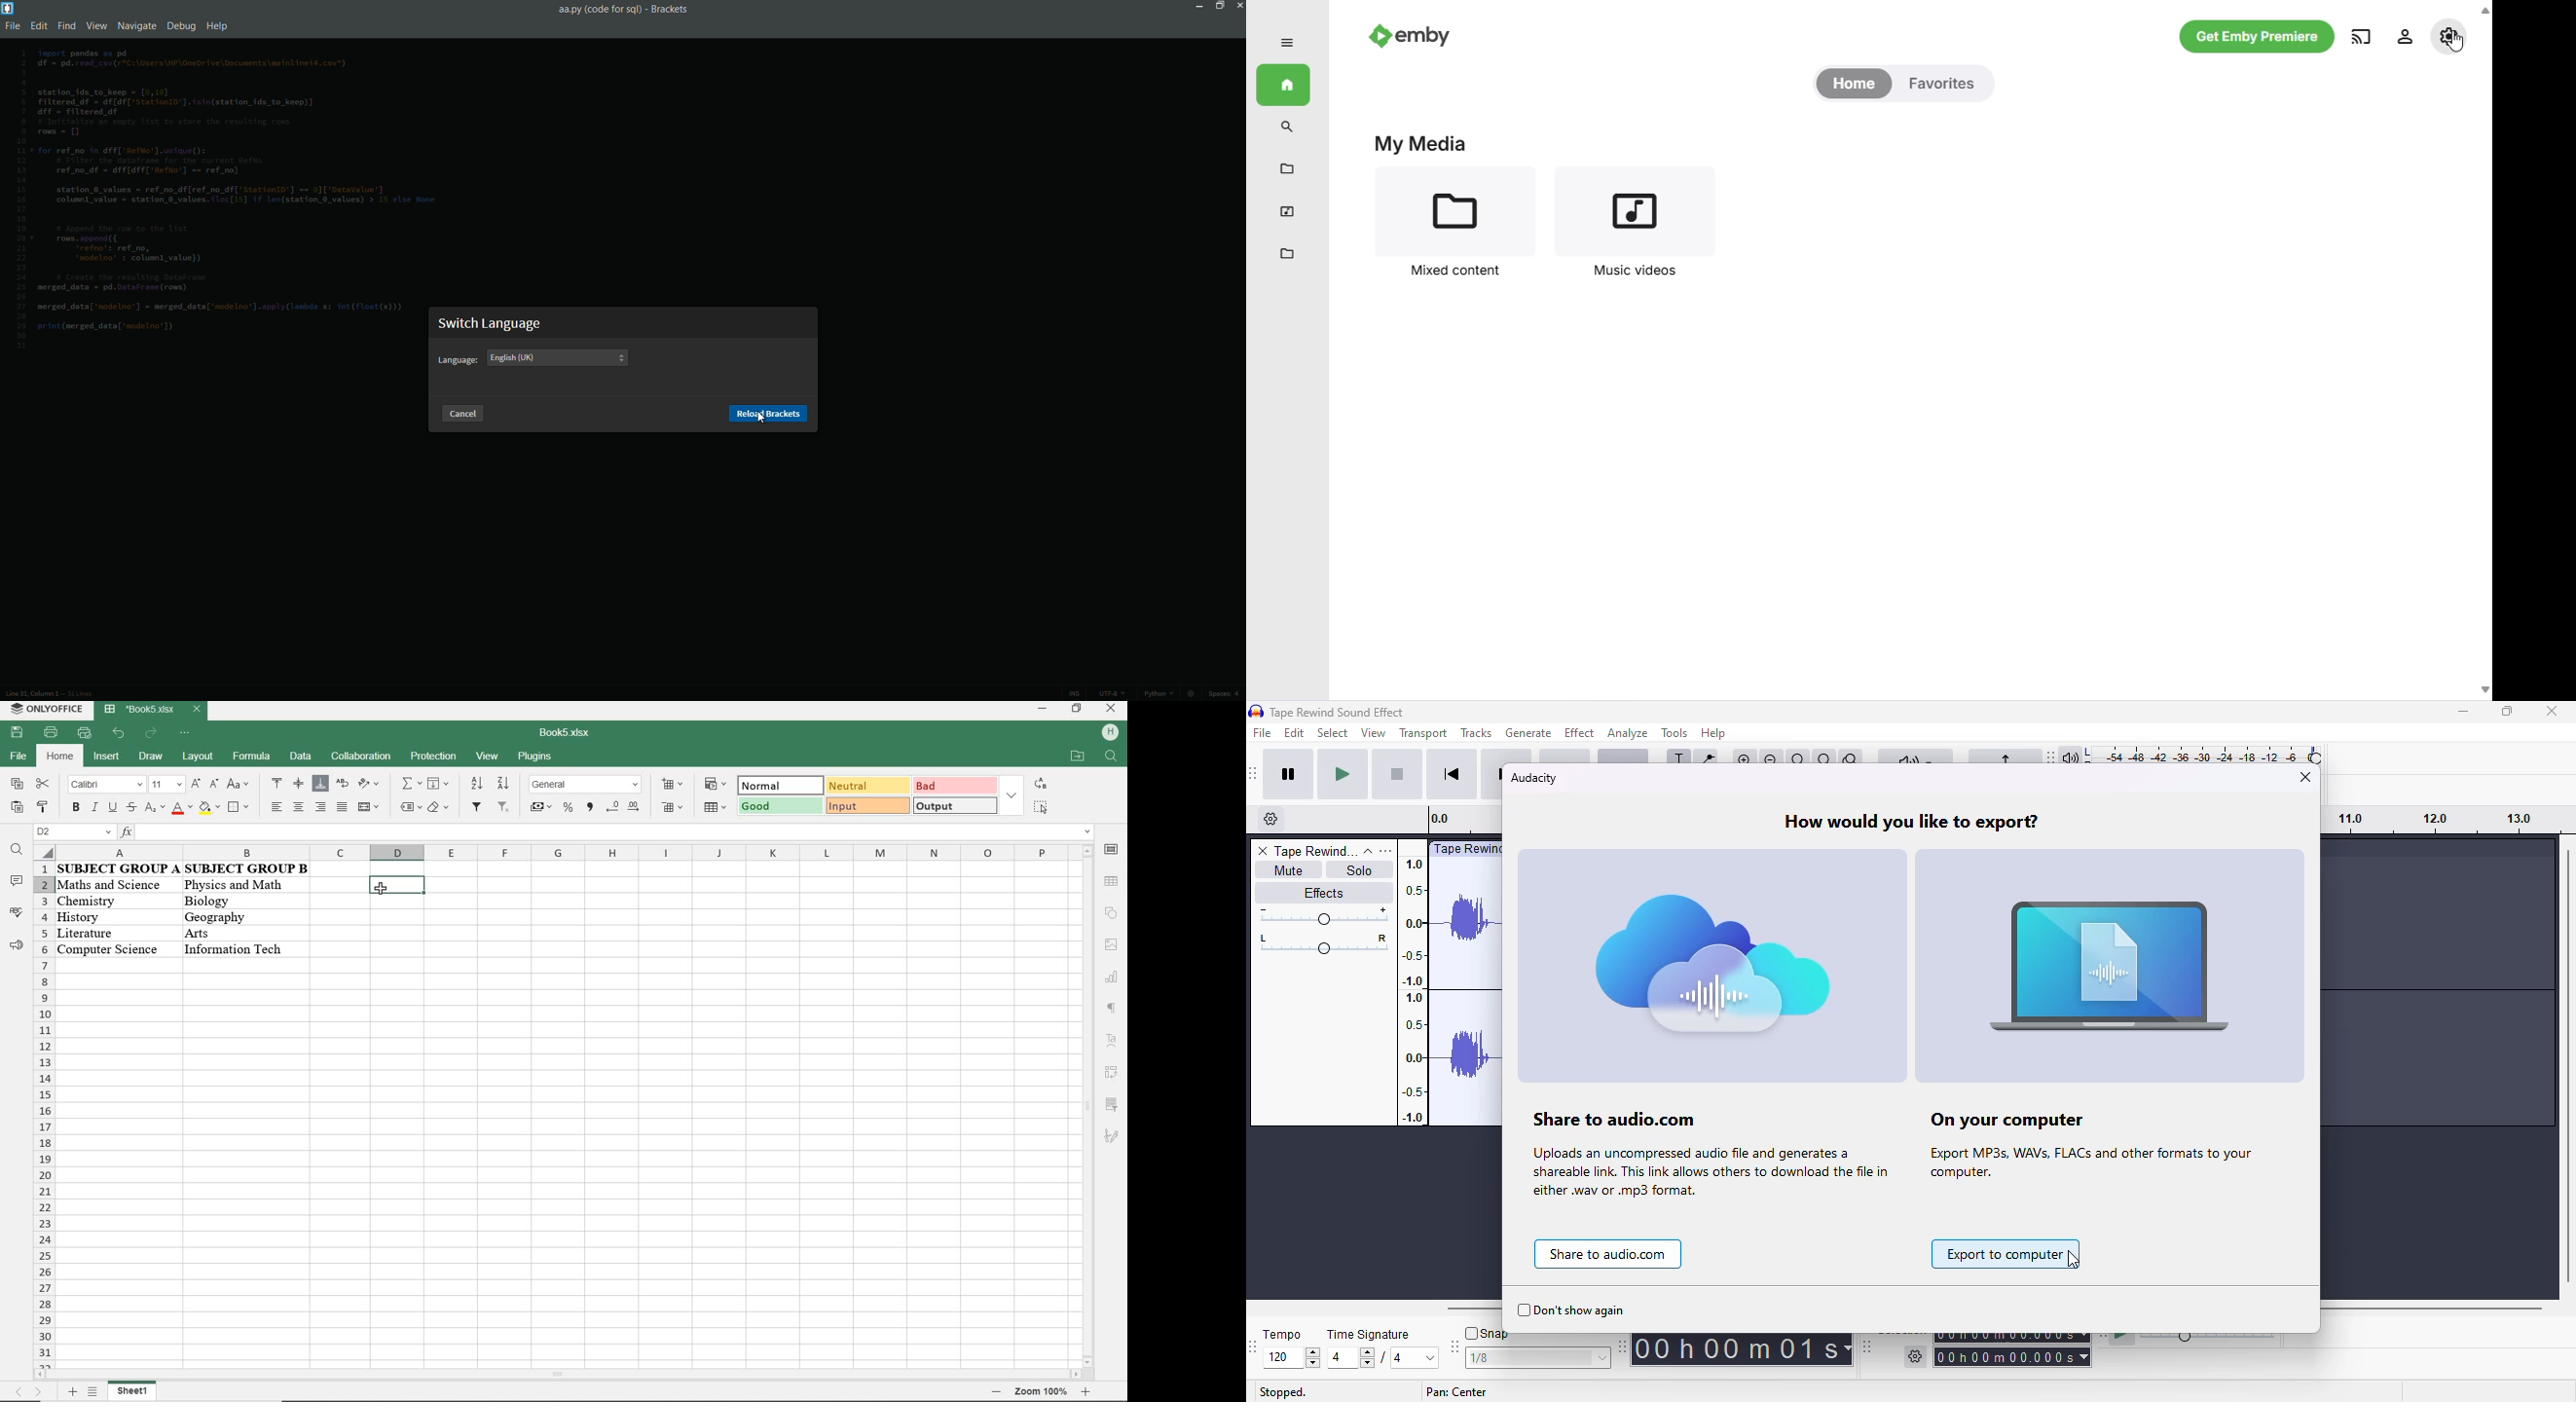 The width and height of the screenshot is (2576, 1428). Describe the element at coordinates (40, 27) in the screenshot. I see `edit menu` at that location.